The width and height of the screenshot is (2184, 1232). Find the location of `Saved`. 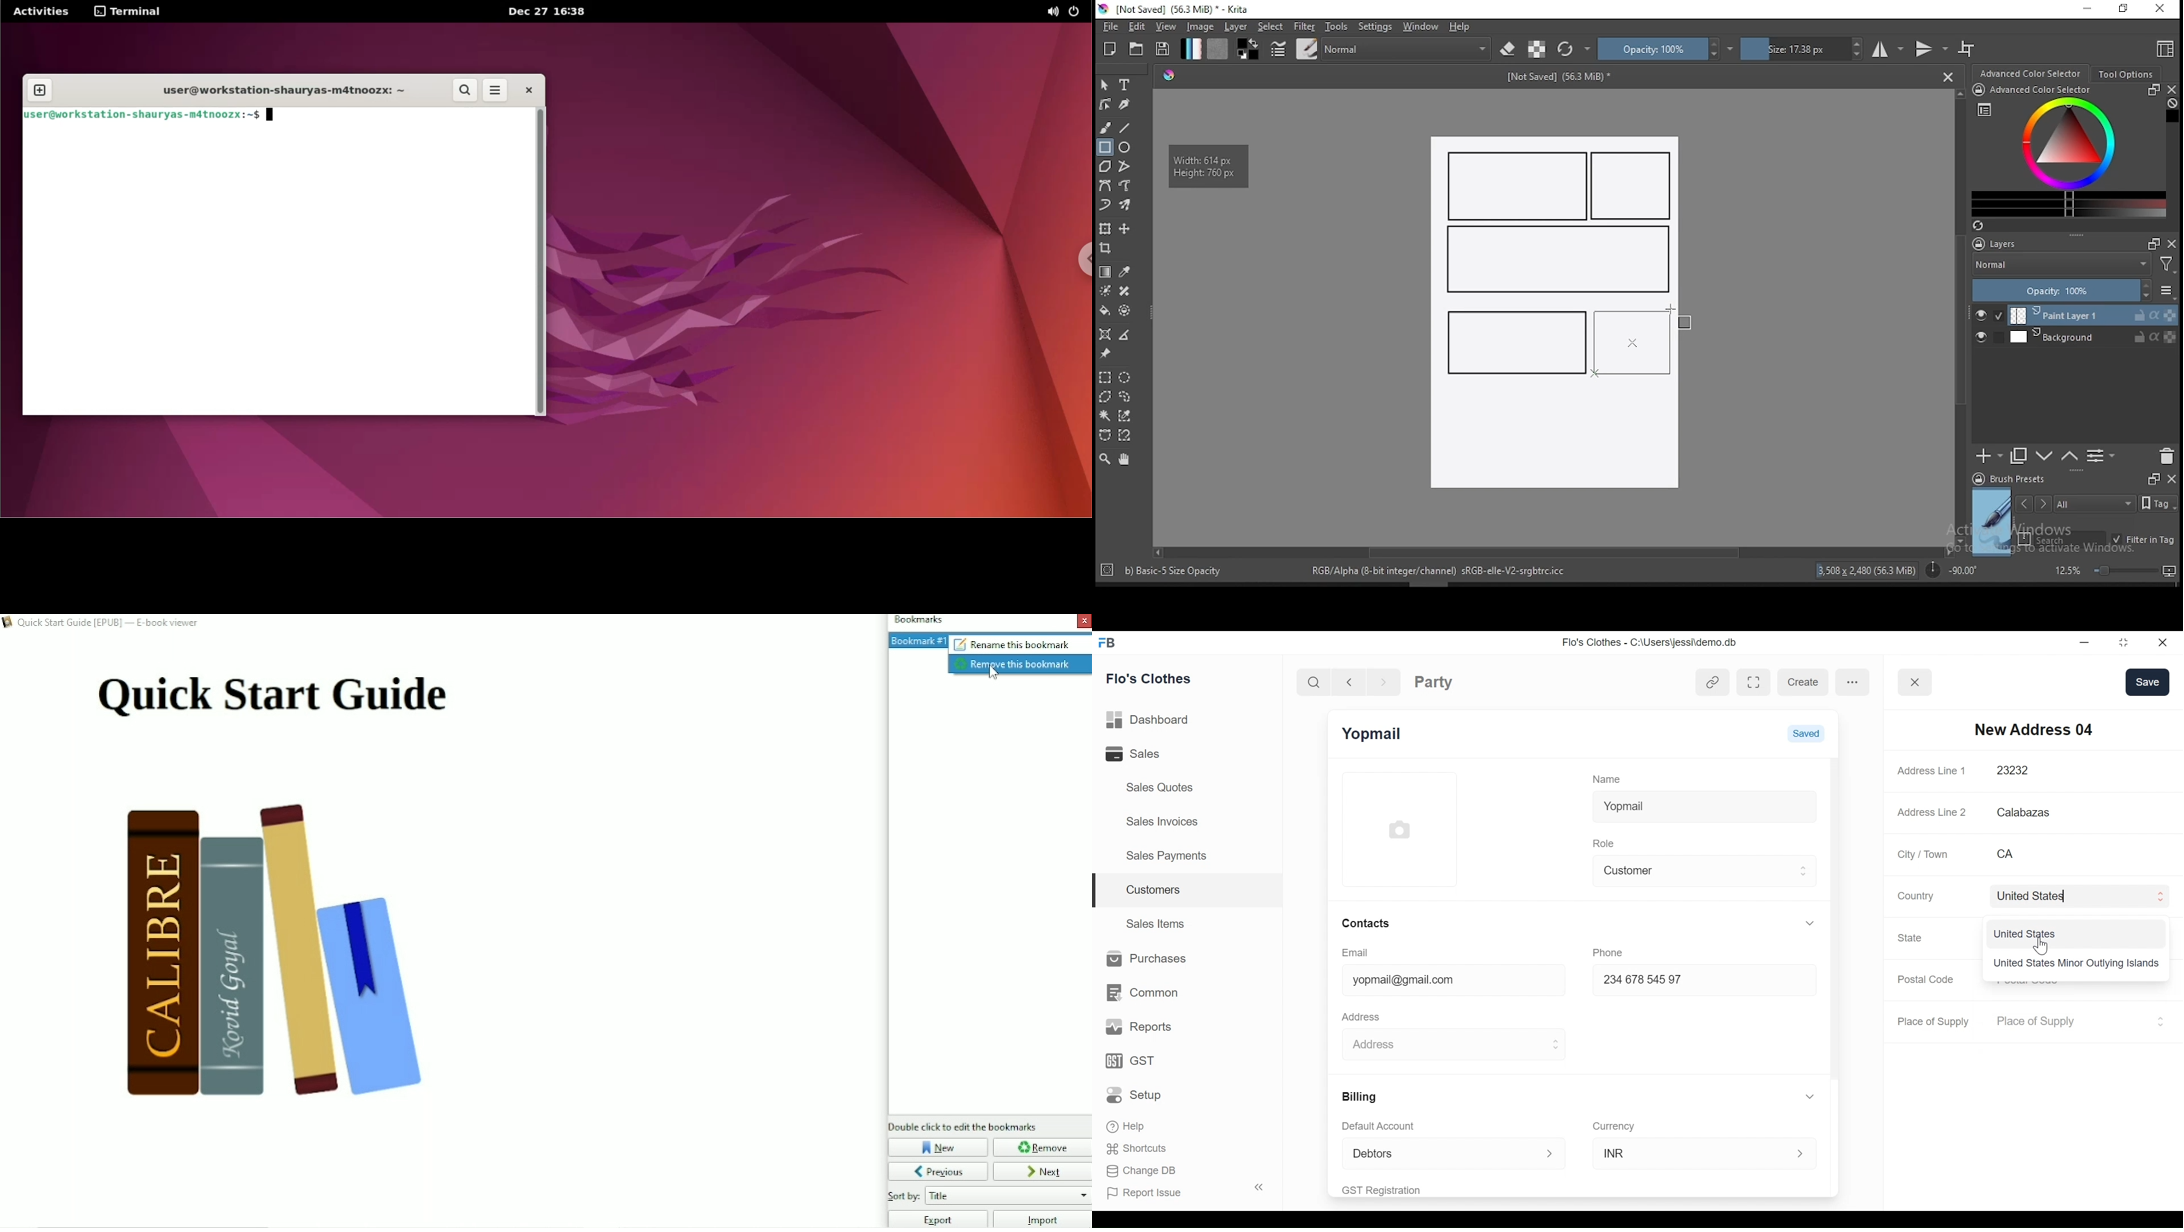

Saved is located at coordinates (1806, 732).